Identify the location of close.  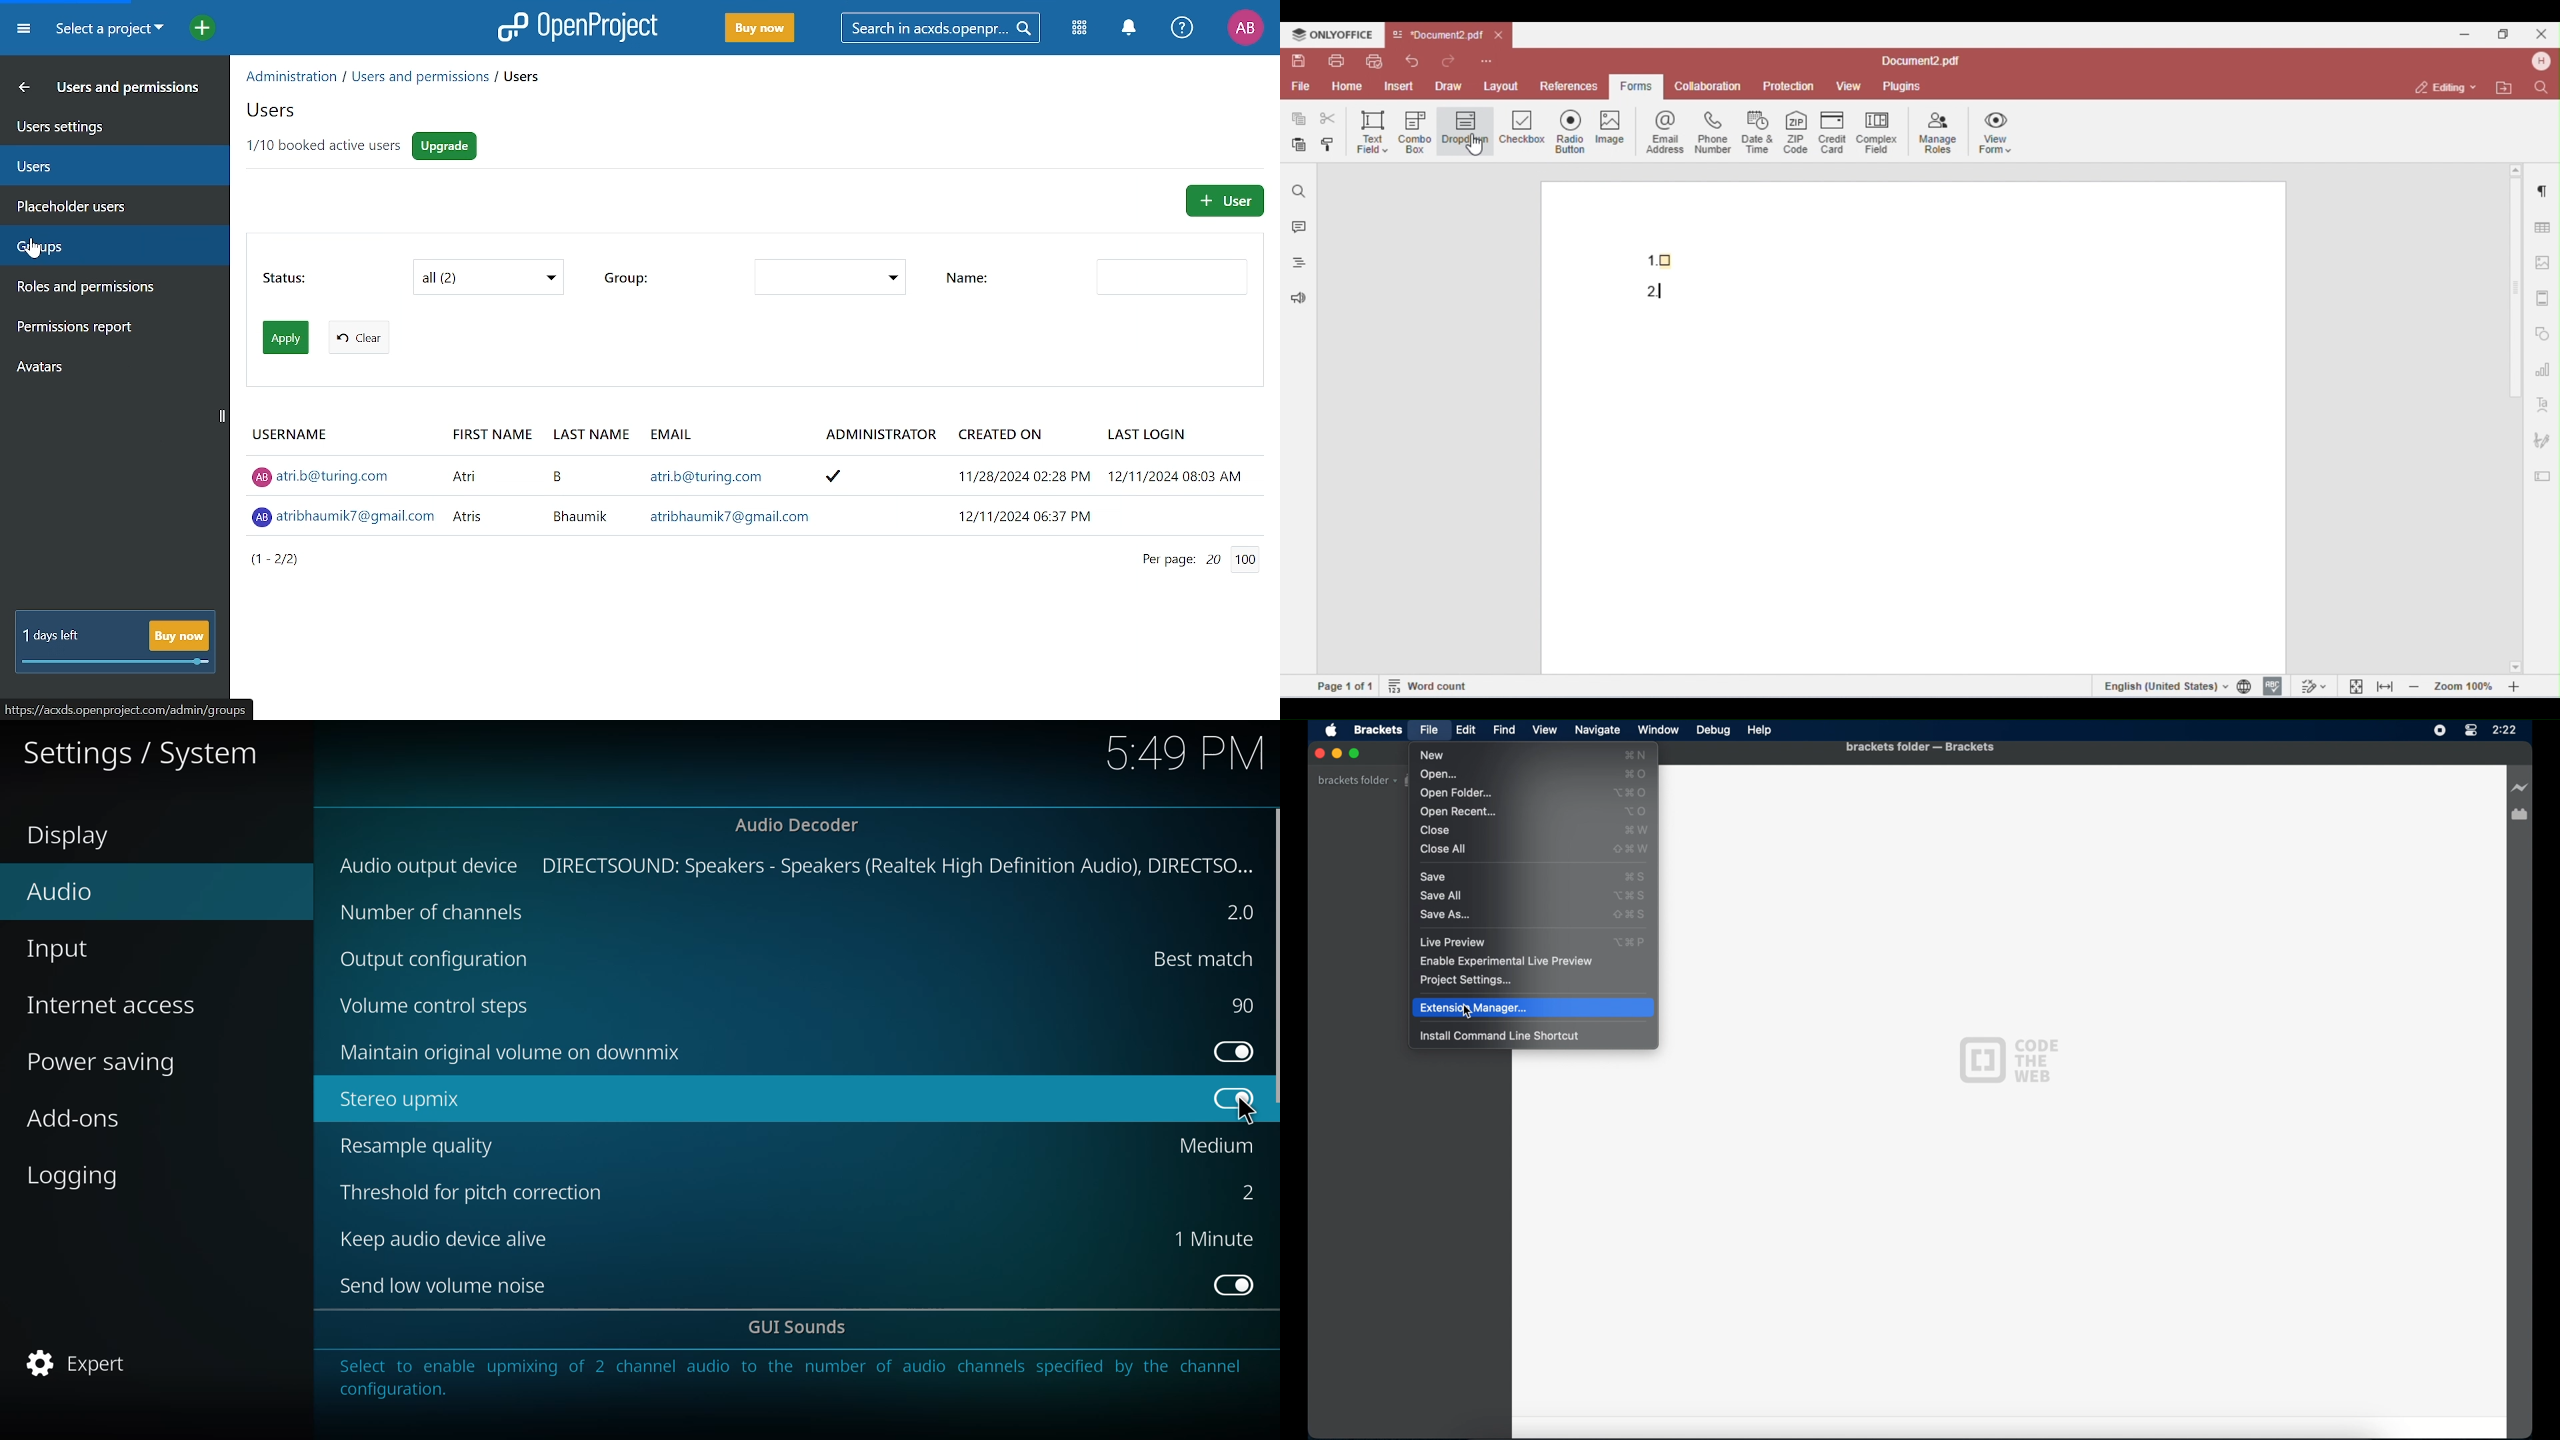
(1435, 831).